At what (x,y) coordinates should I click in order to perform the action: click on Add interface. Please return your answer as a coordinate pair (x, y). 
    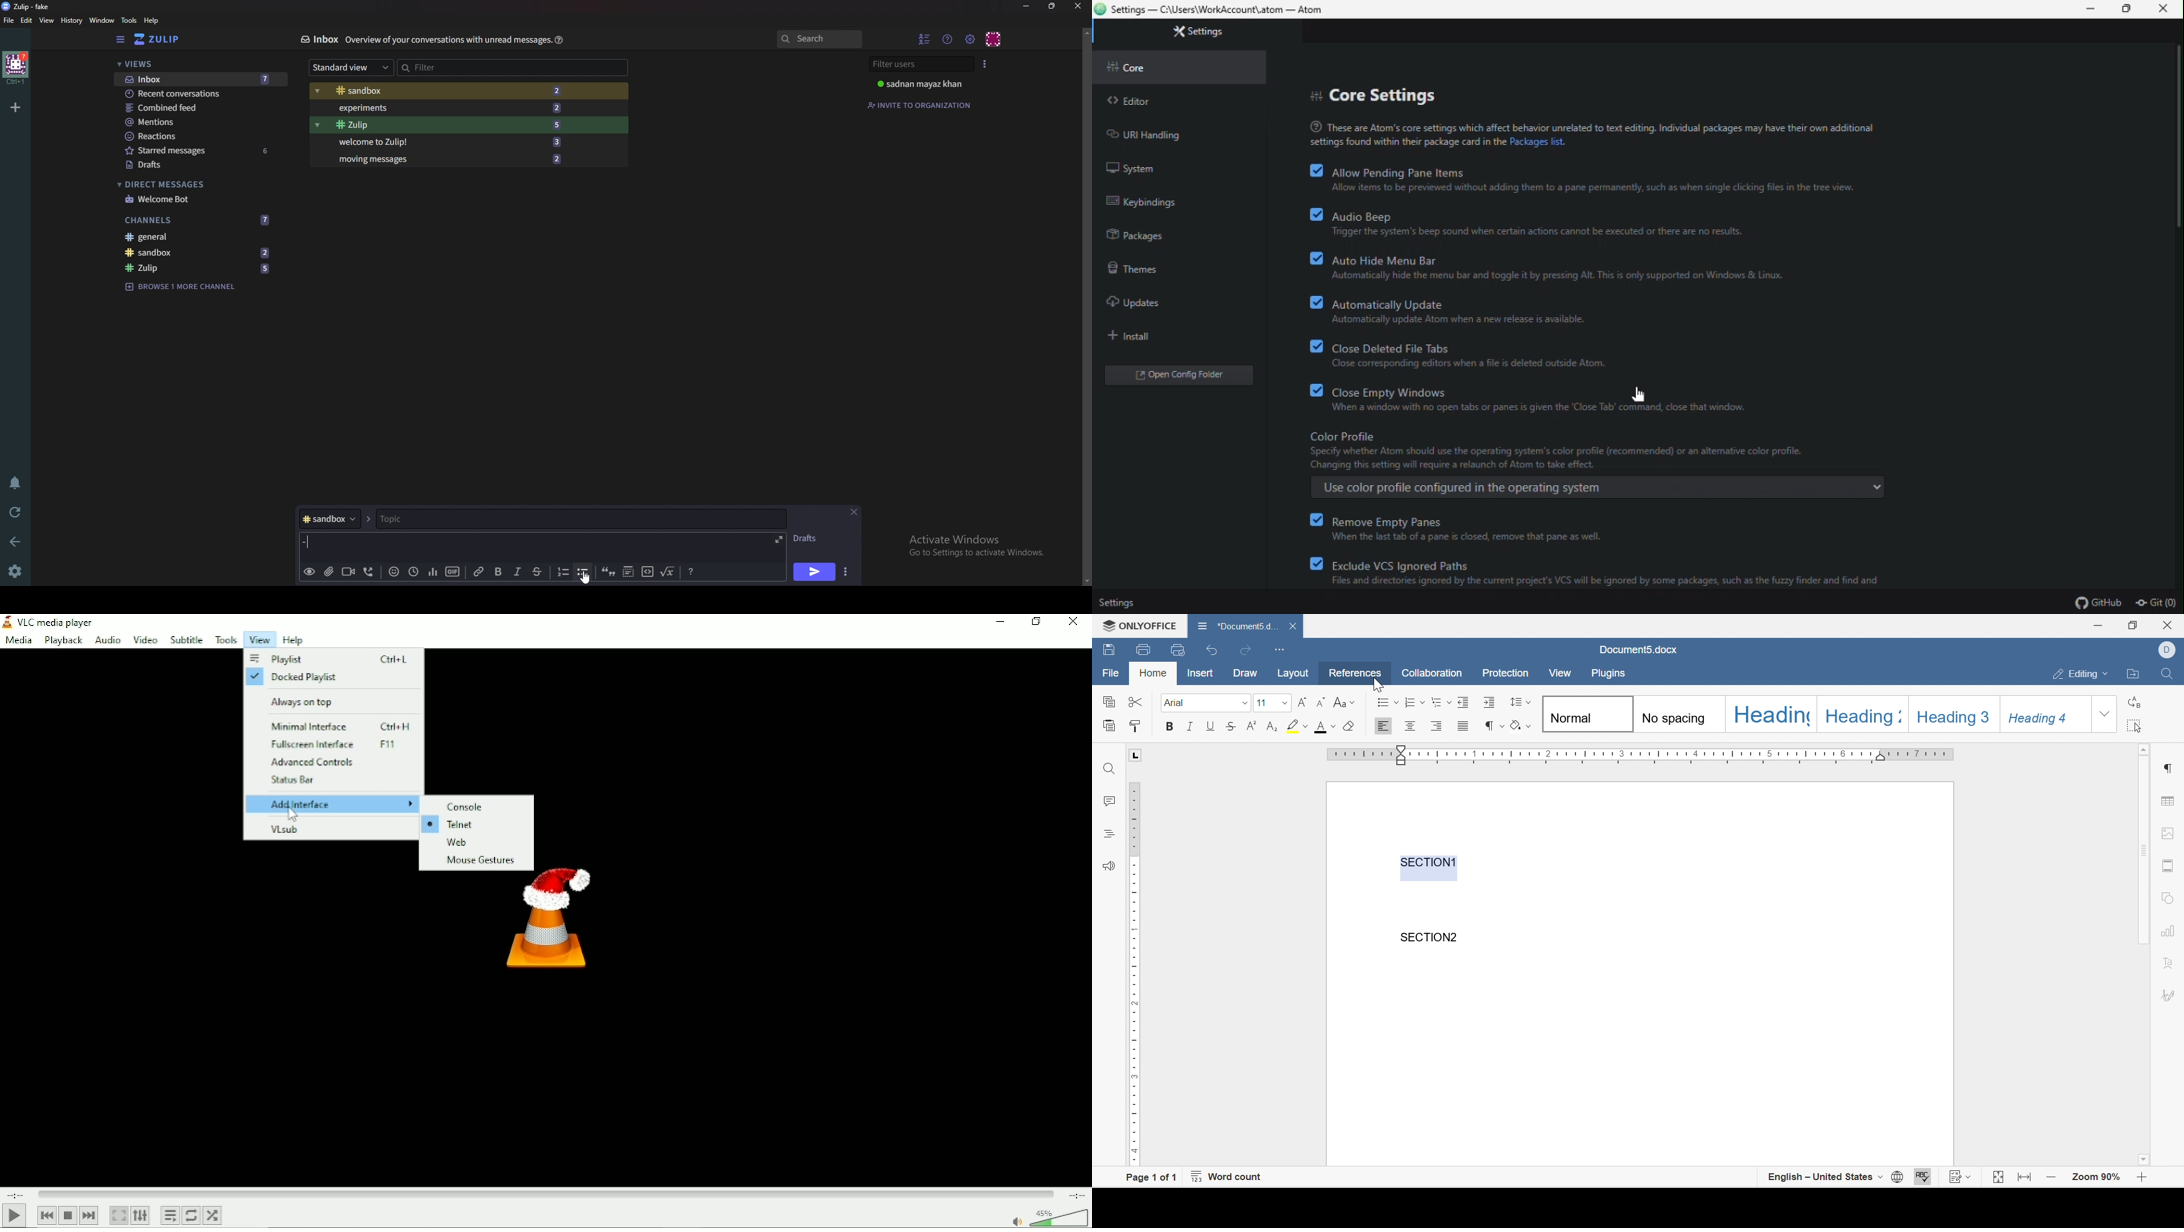
    Looking at the image, I should click on (333, 804).